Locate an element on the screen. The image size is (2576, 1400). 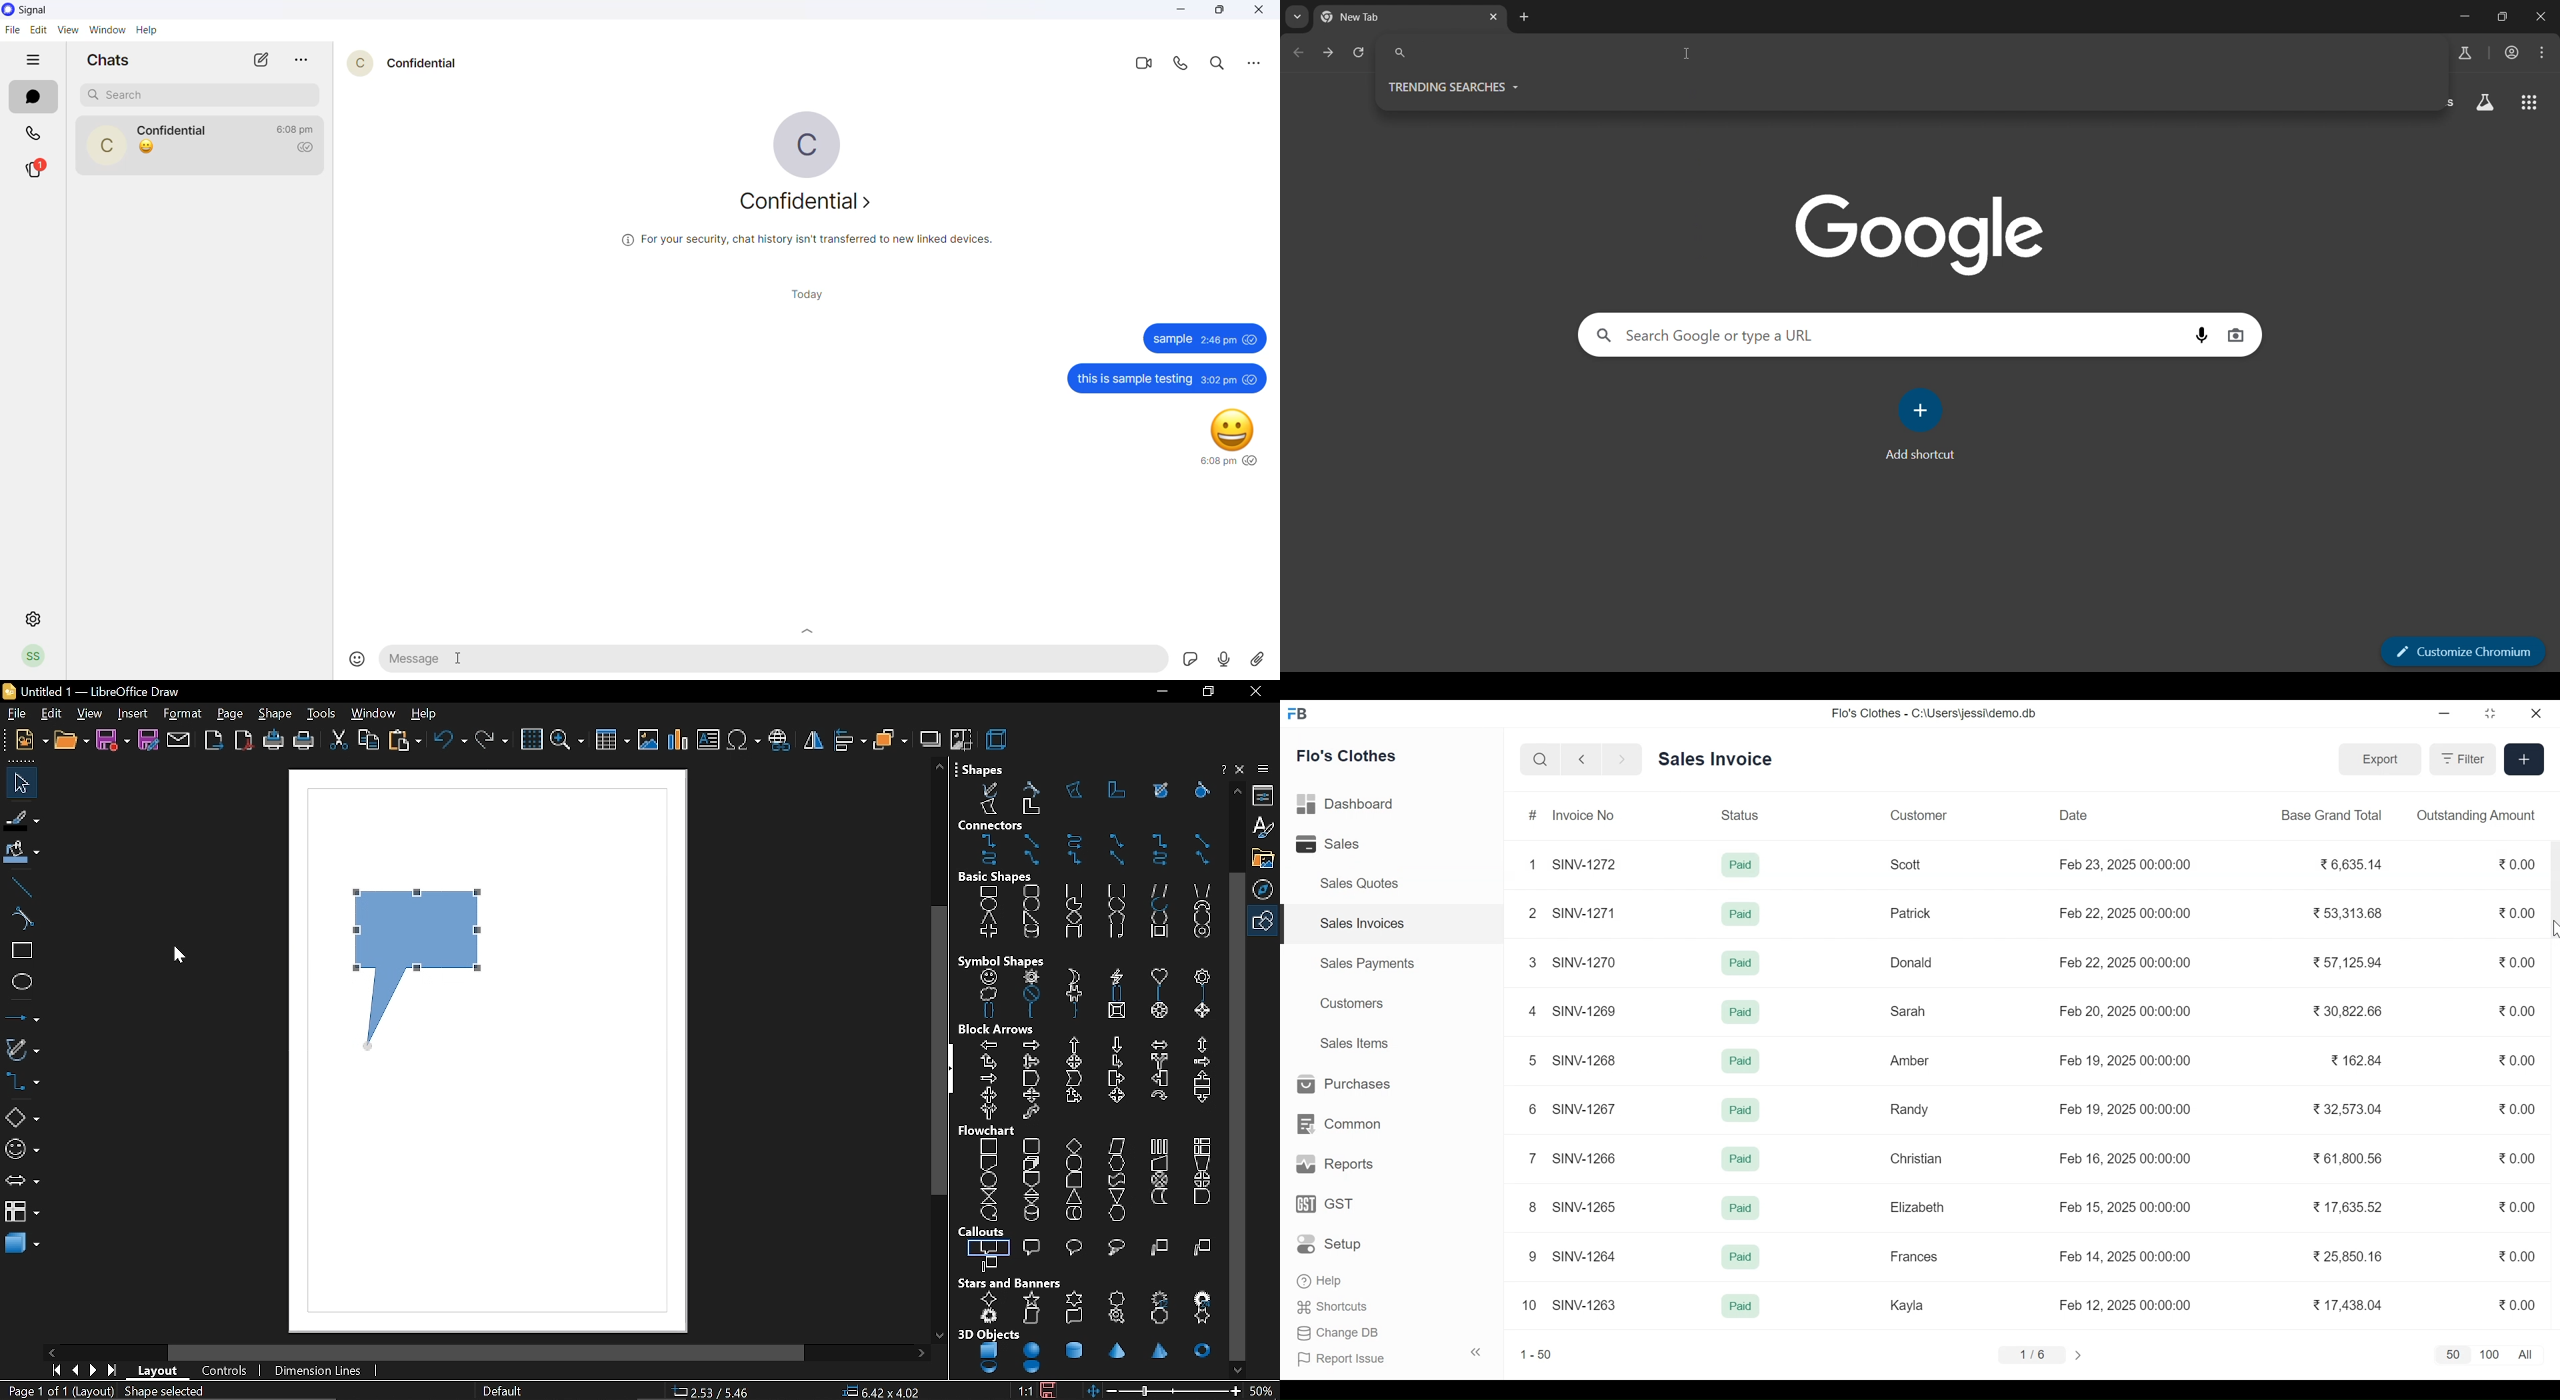
Cursor is located at coordinates (2552, 929).